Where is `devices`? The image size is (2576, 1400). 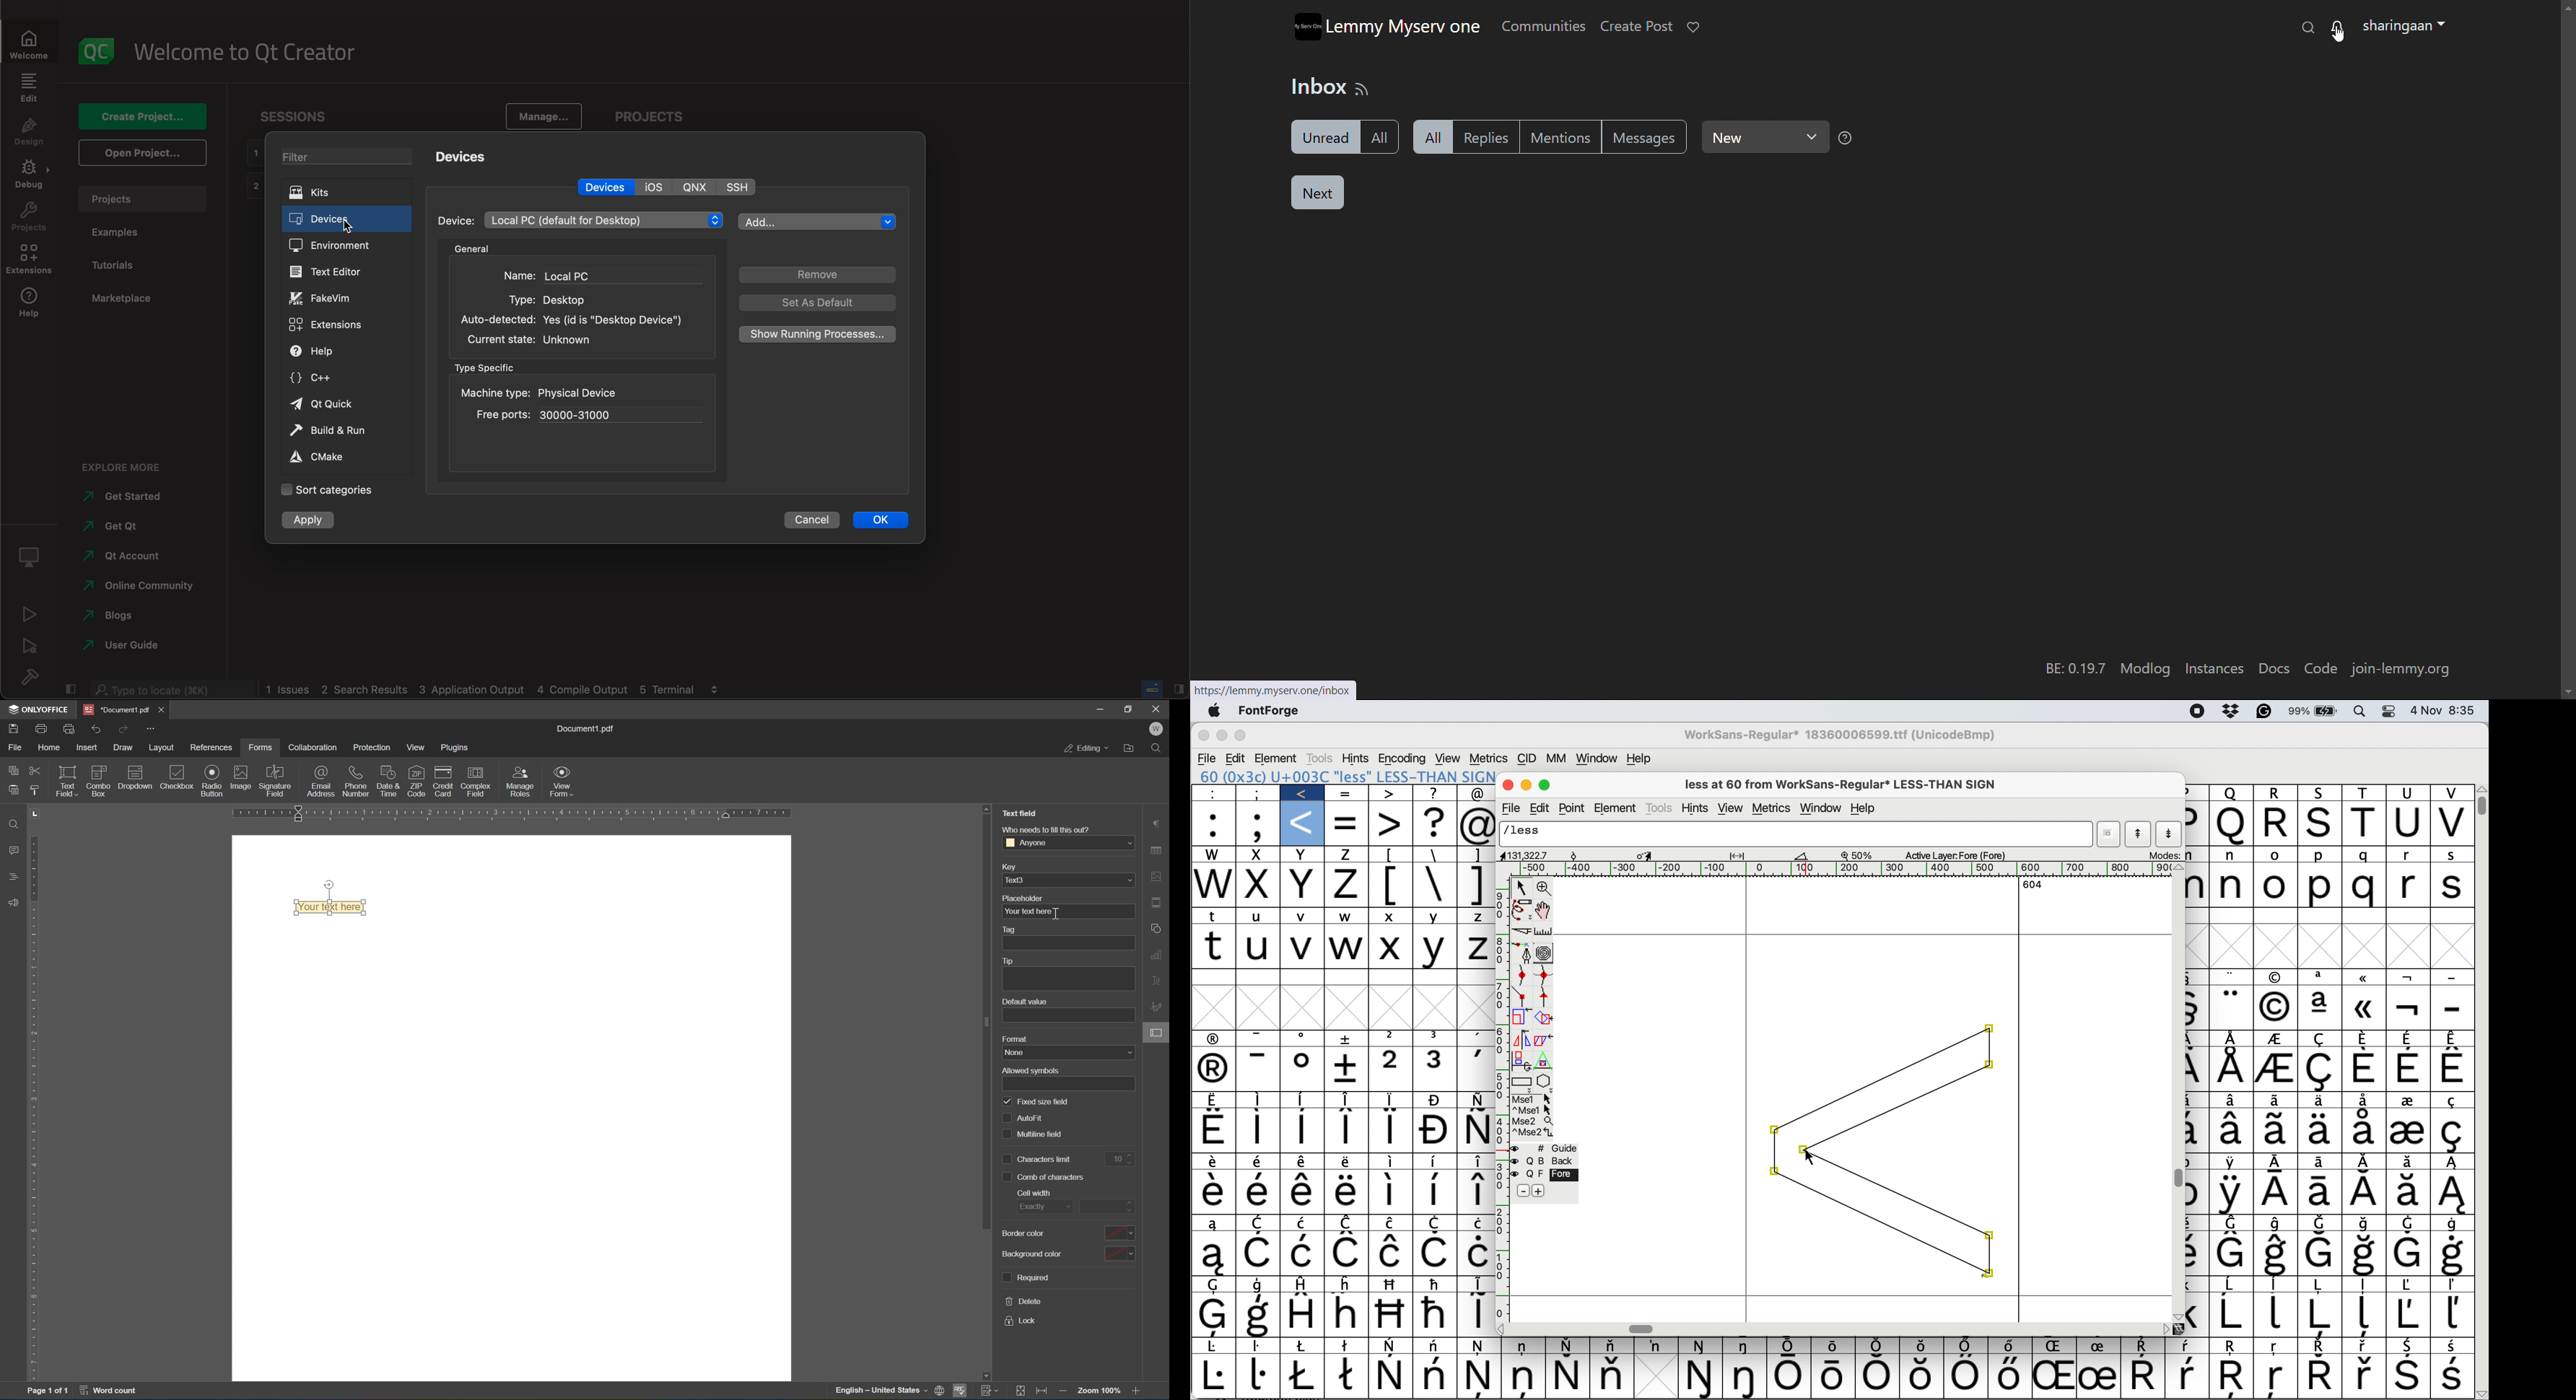 devices is located at coordinates (348, 217).